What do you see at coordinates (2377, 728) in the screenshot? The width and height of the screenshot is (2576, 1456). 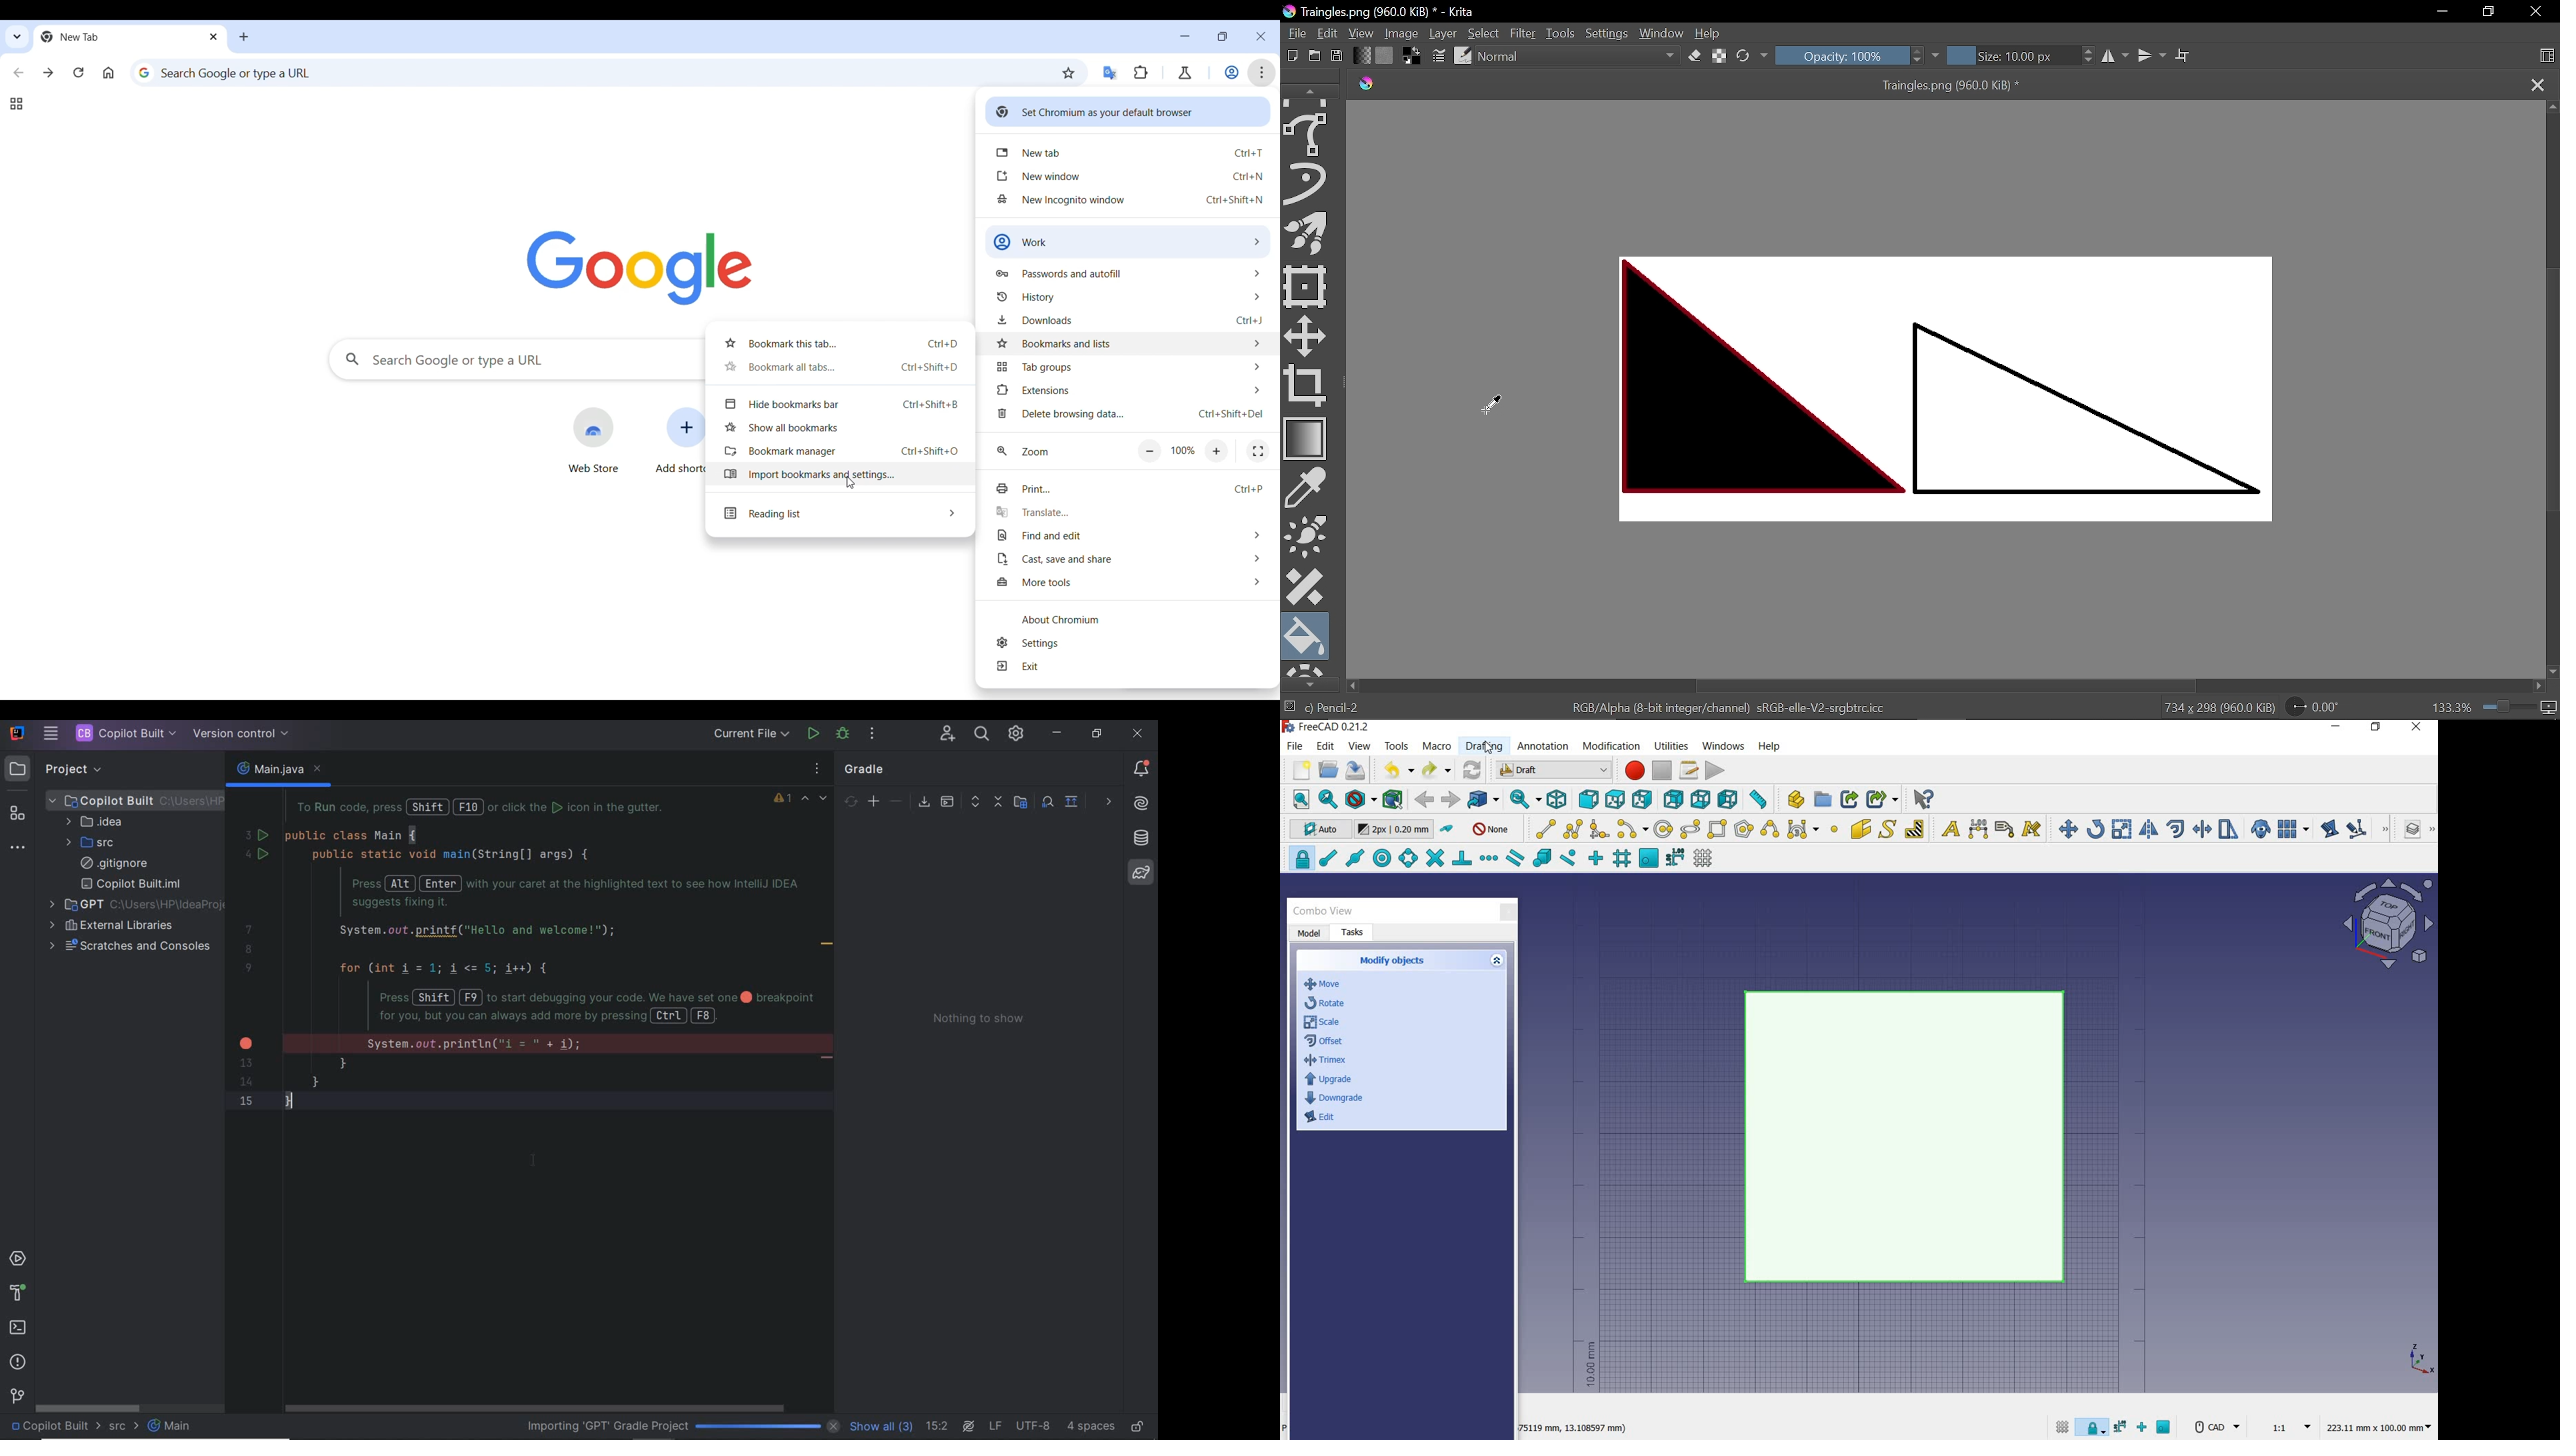 I see `restore down` at bounding box center [2377, 728].